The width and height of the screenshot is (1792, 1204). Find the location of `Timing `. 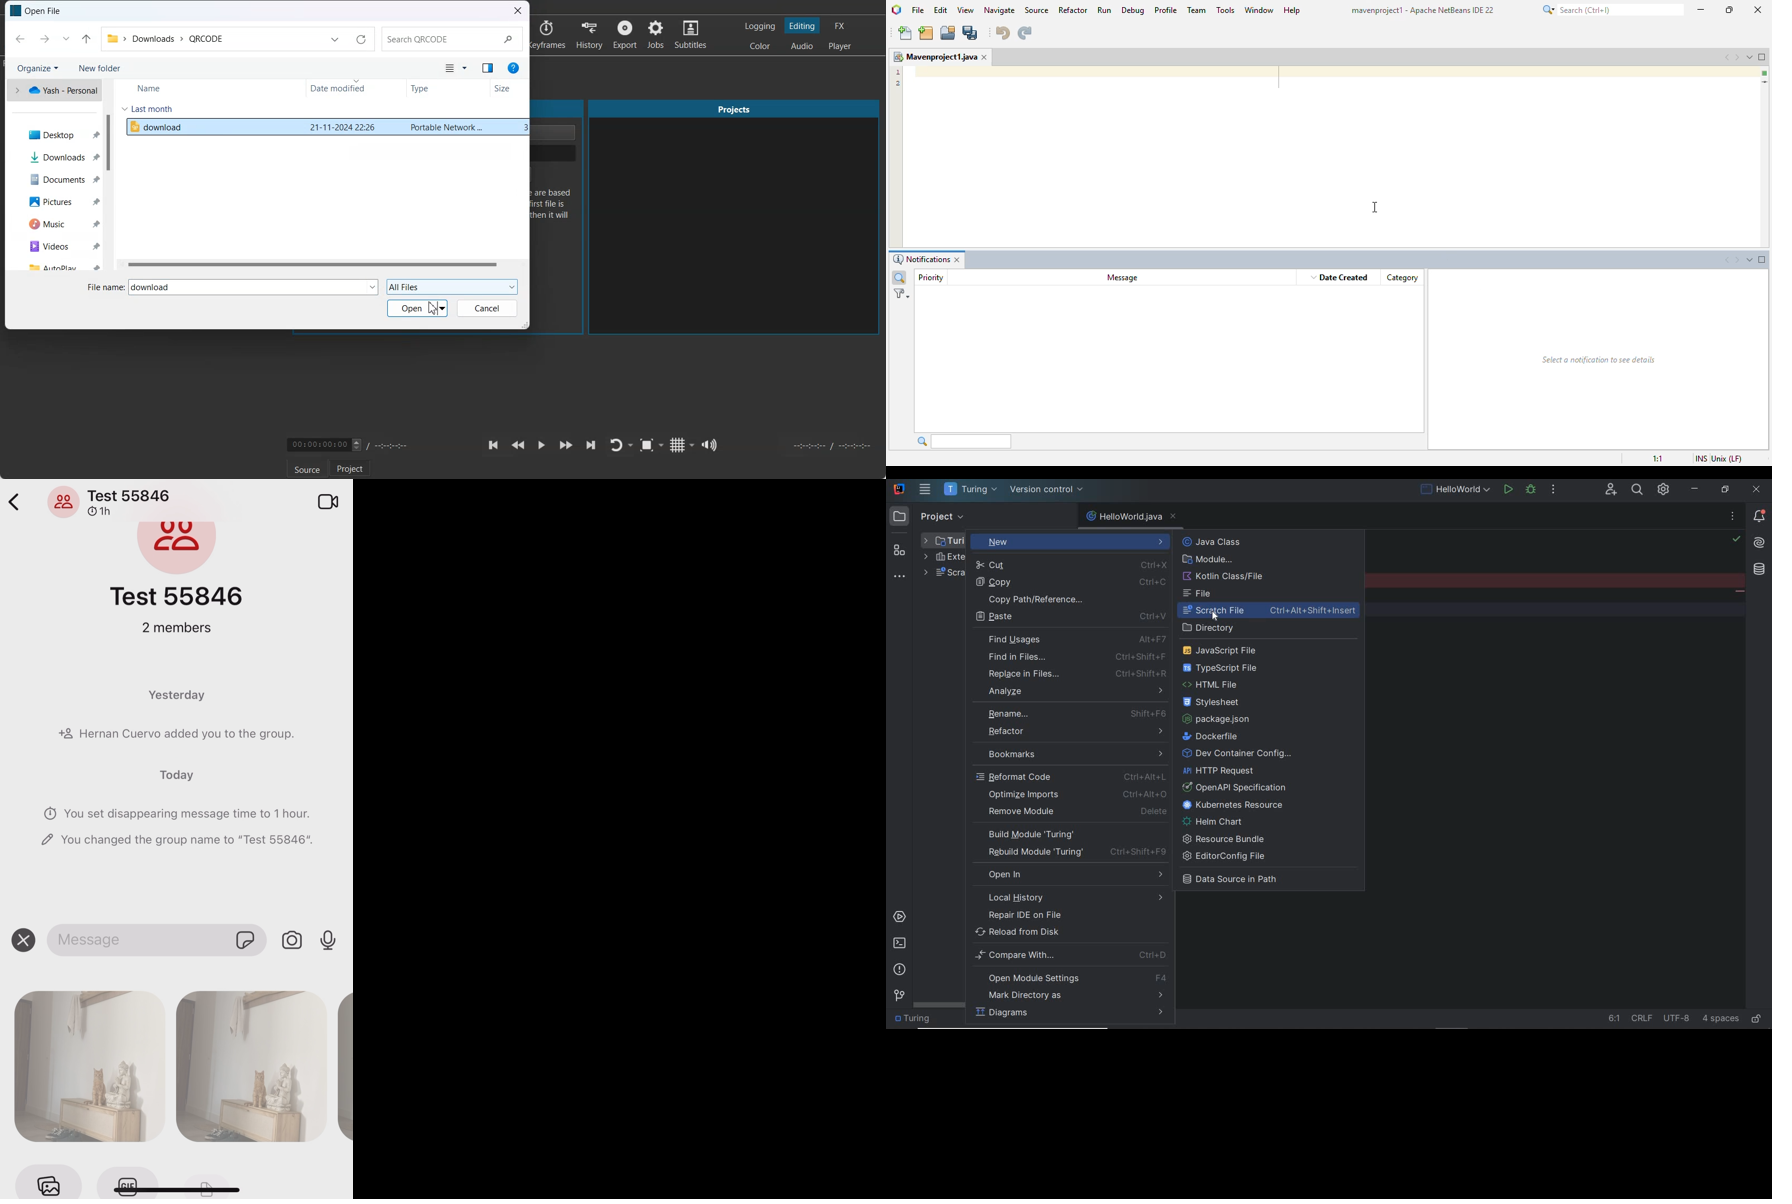

Timing  is located at coordinates (391, 446).